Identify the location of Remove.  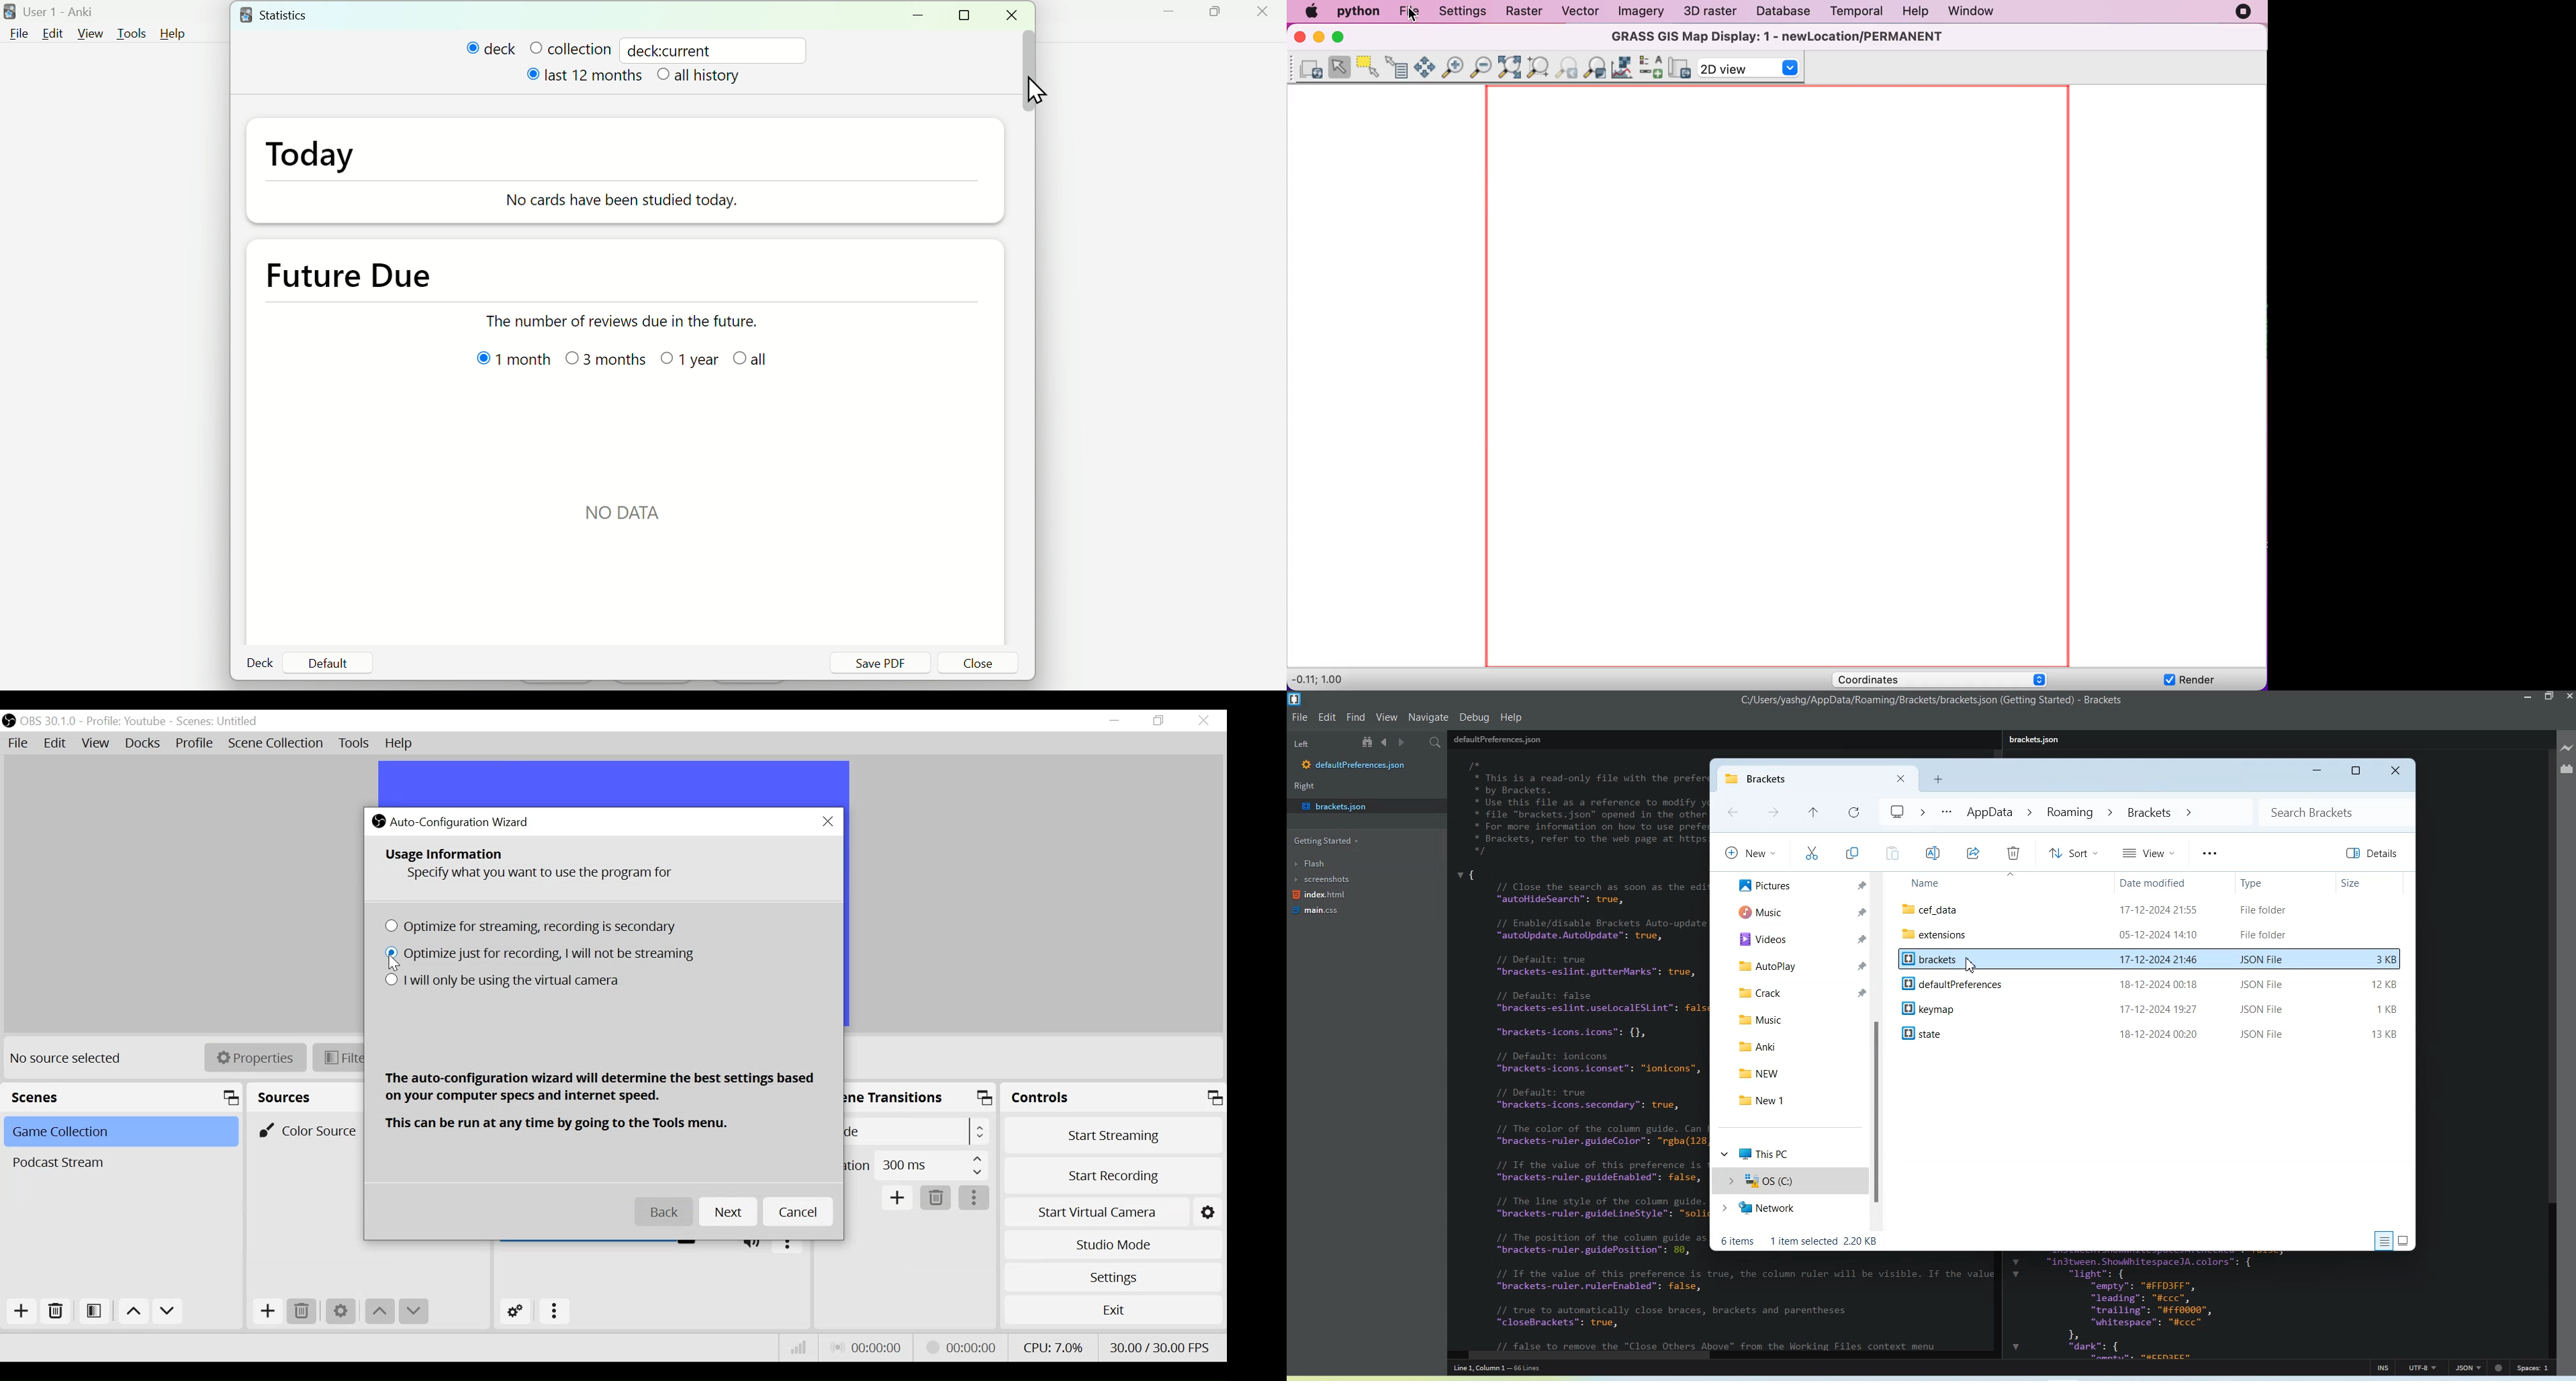
(304, 1312).